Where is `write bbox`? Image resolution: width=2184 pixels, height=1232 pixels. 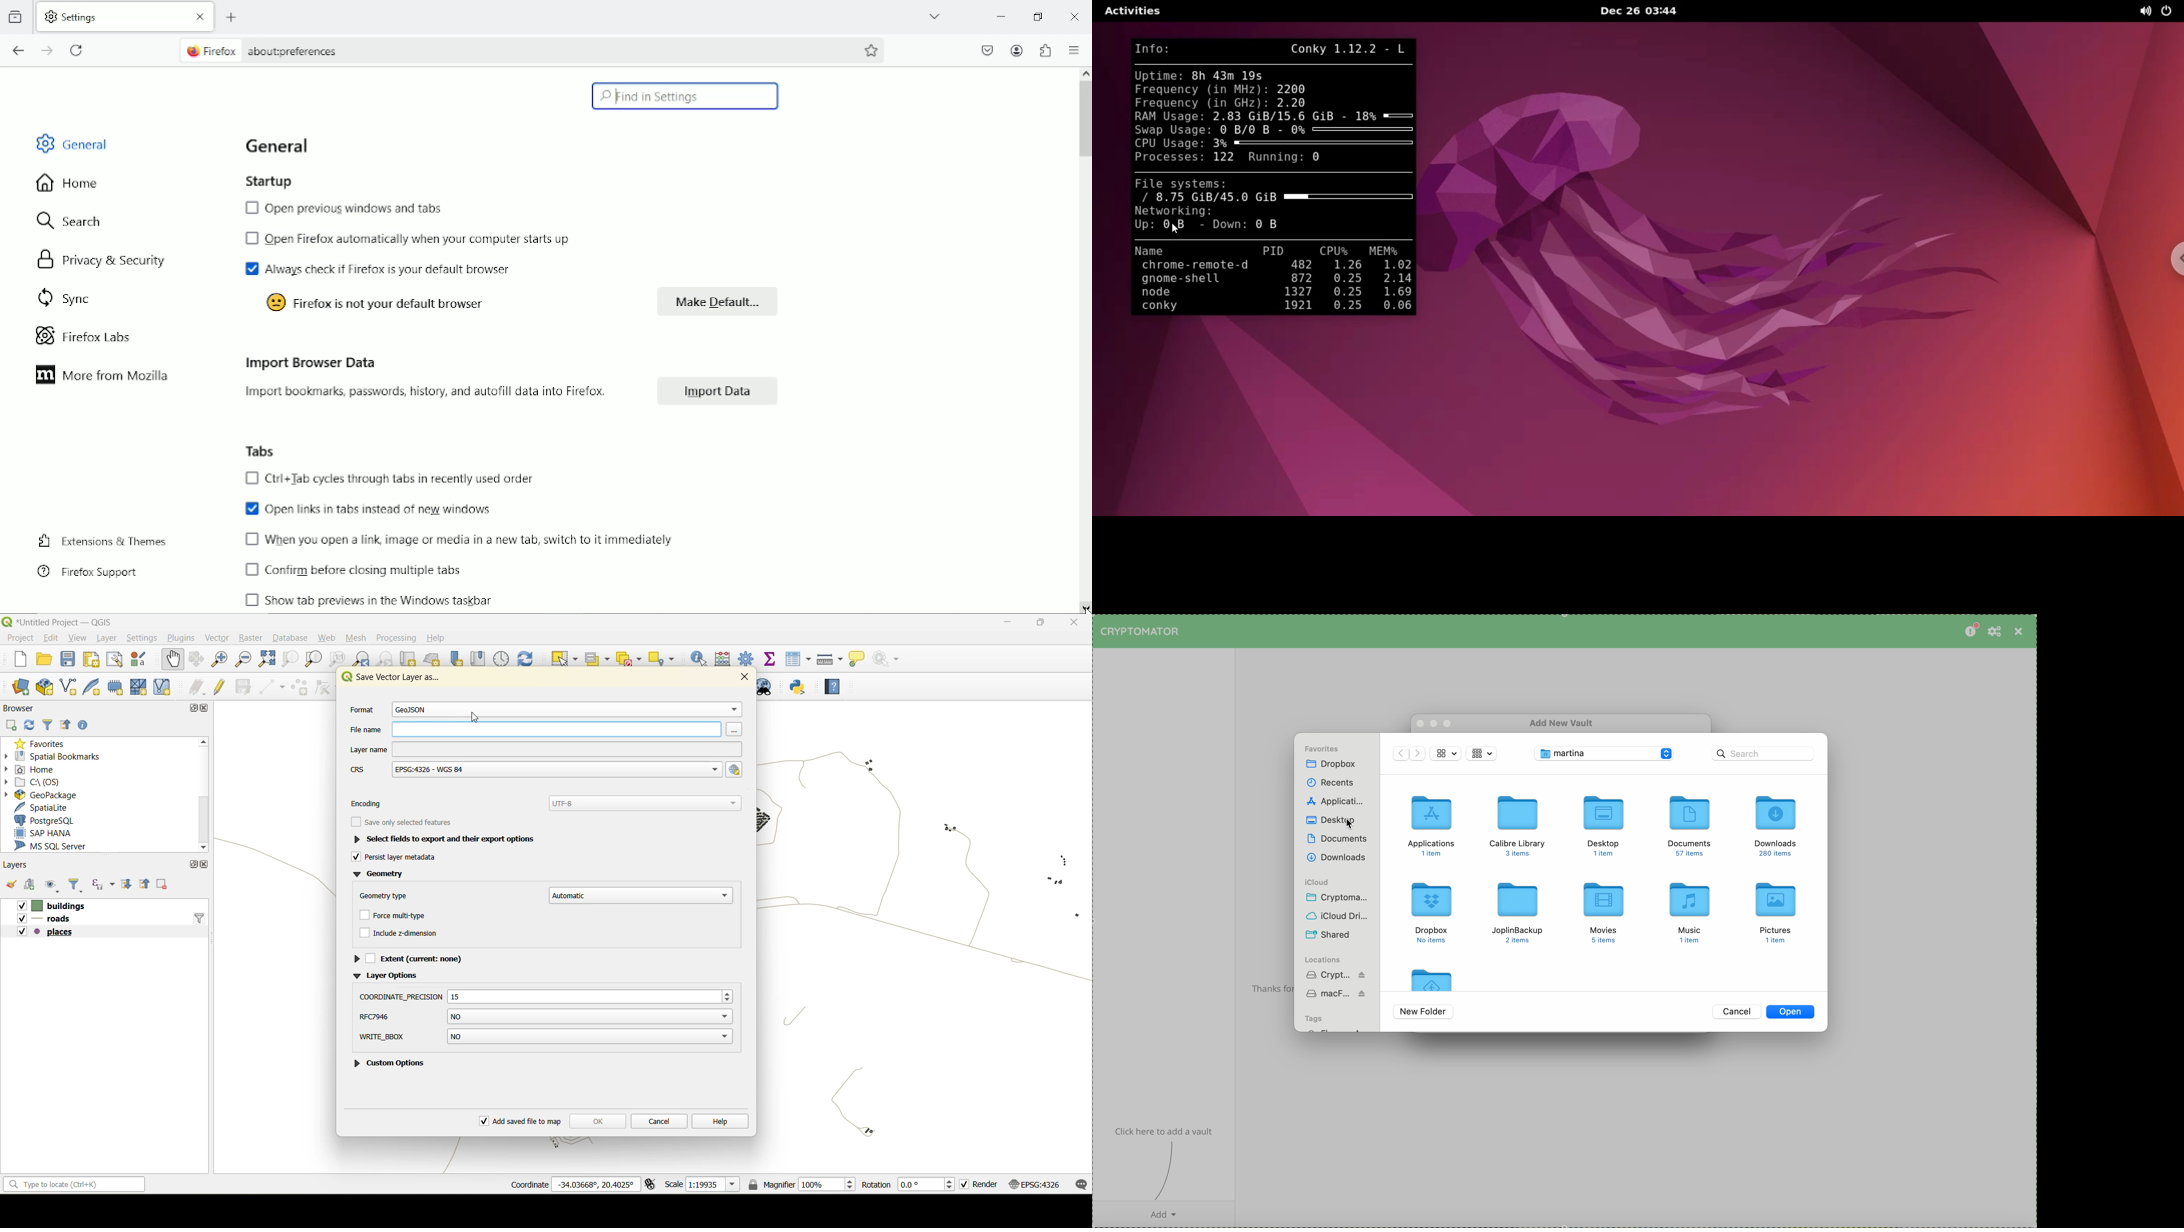 write bbox is located at coordinates (546, 1038).